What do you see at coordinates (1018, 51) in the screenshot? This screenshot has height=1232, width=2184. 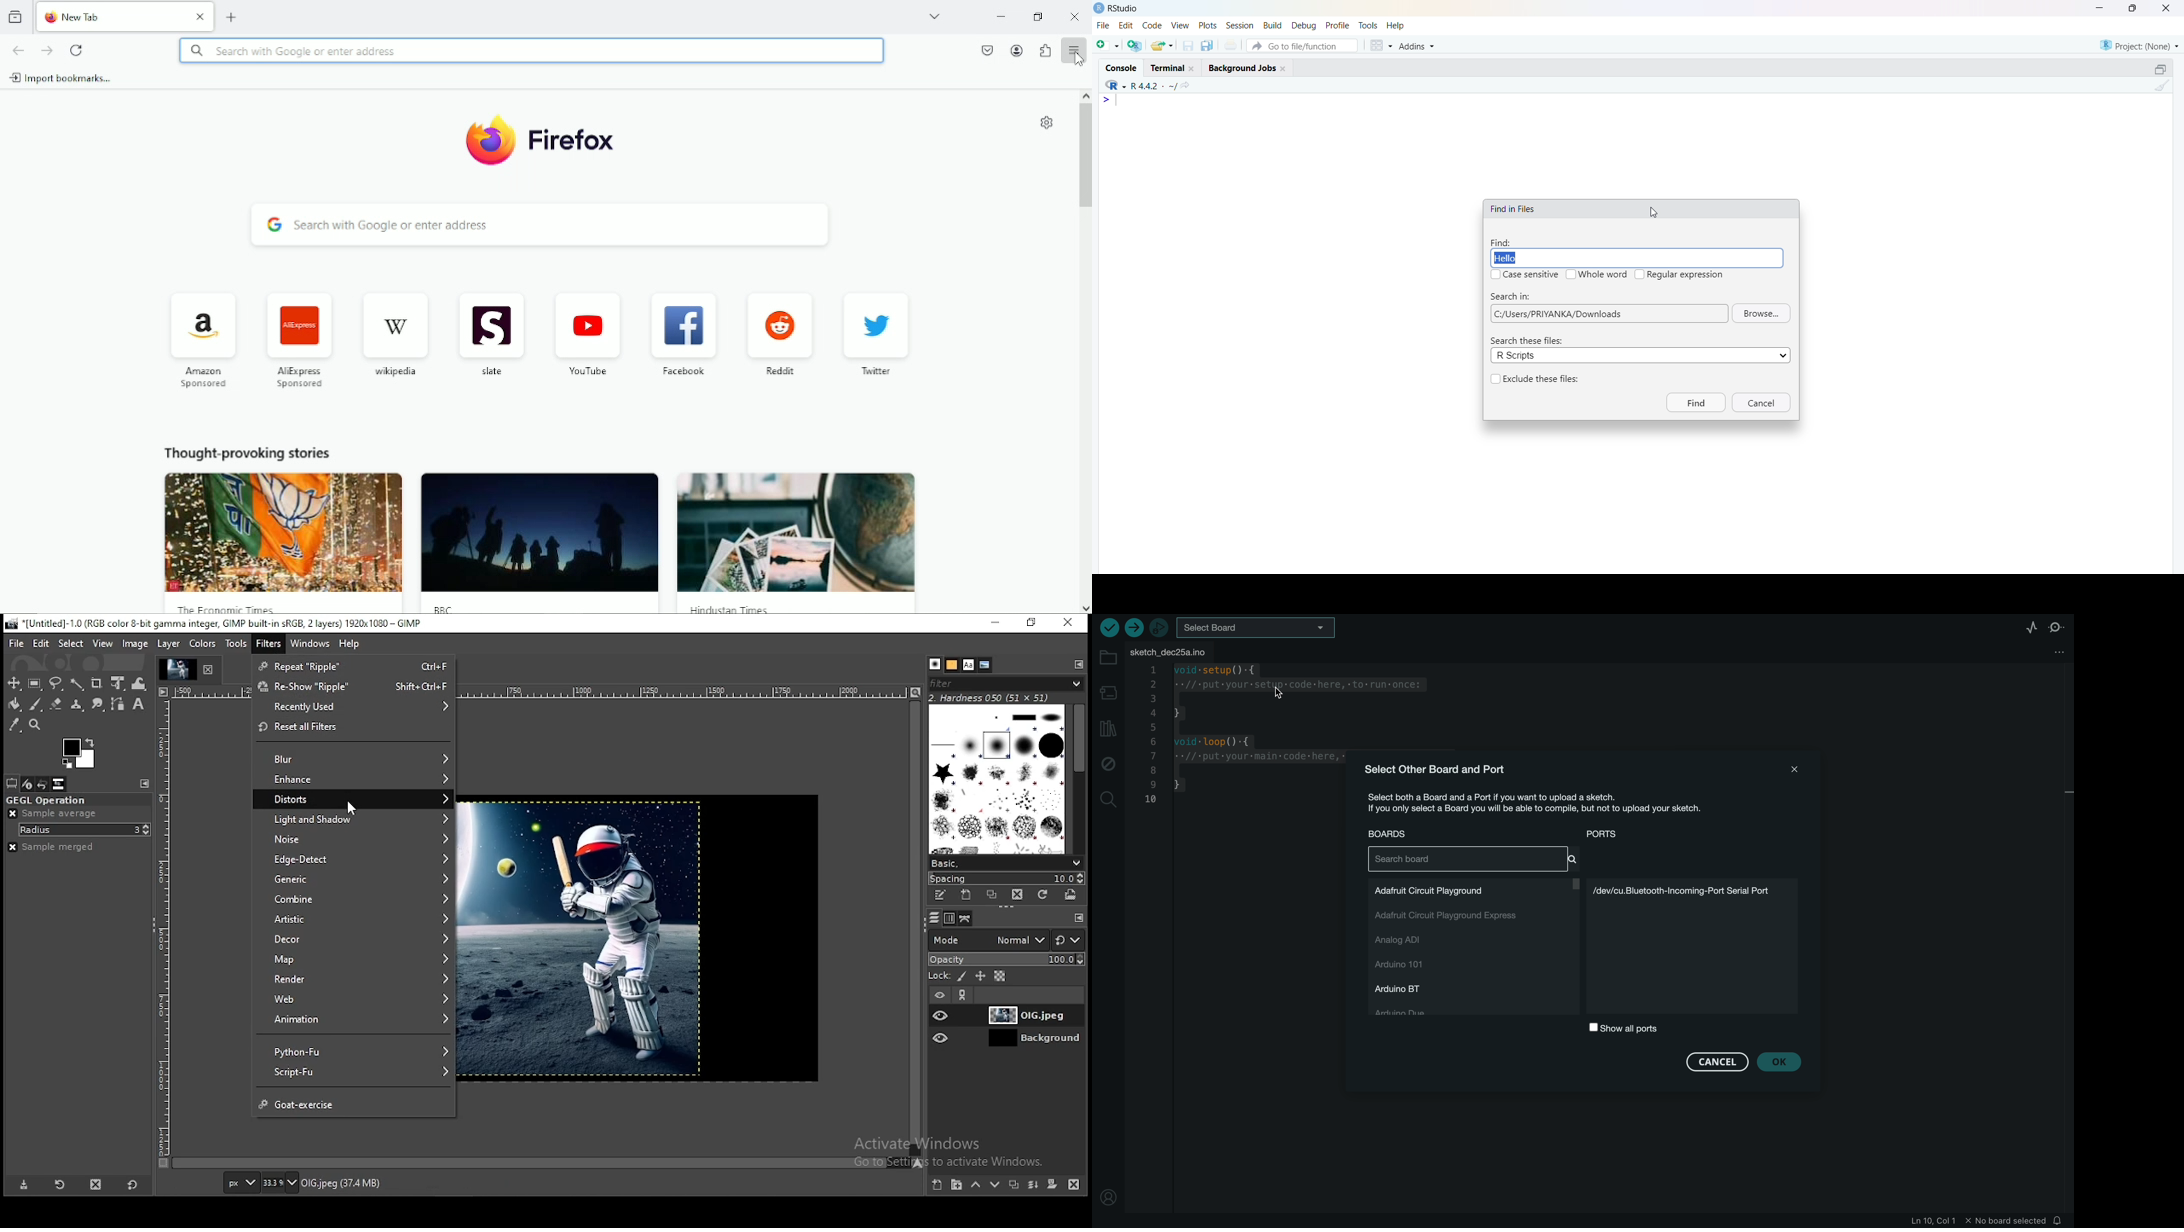 I see `Account` at bounding box center [1018, 51].